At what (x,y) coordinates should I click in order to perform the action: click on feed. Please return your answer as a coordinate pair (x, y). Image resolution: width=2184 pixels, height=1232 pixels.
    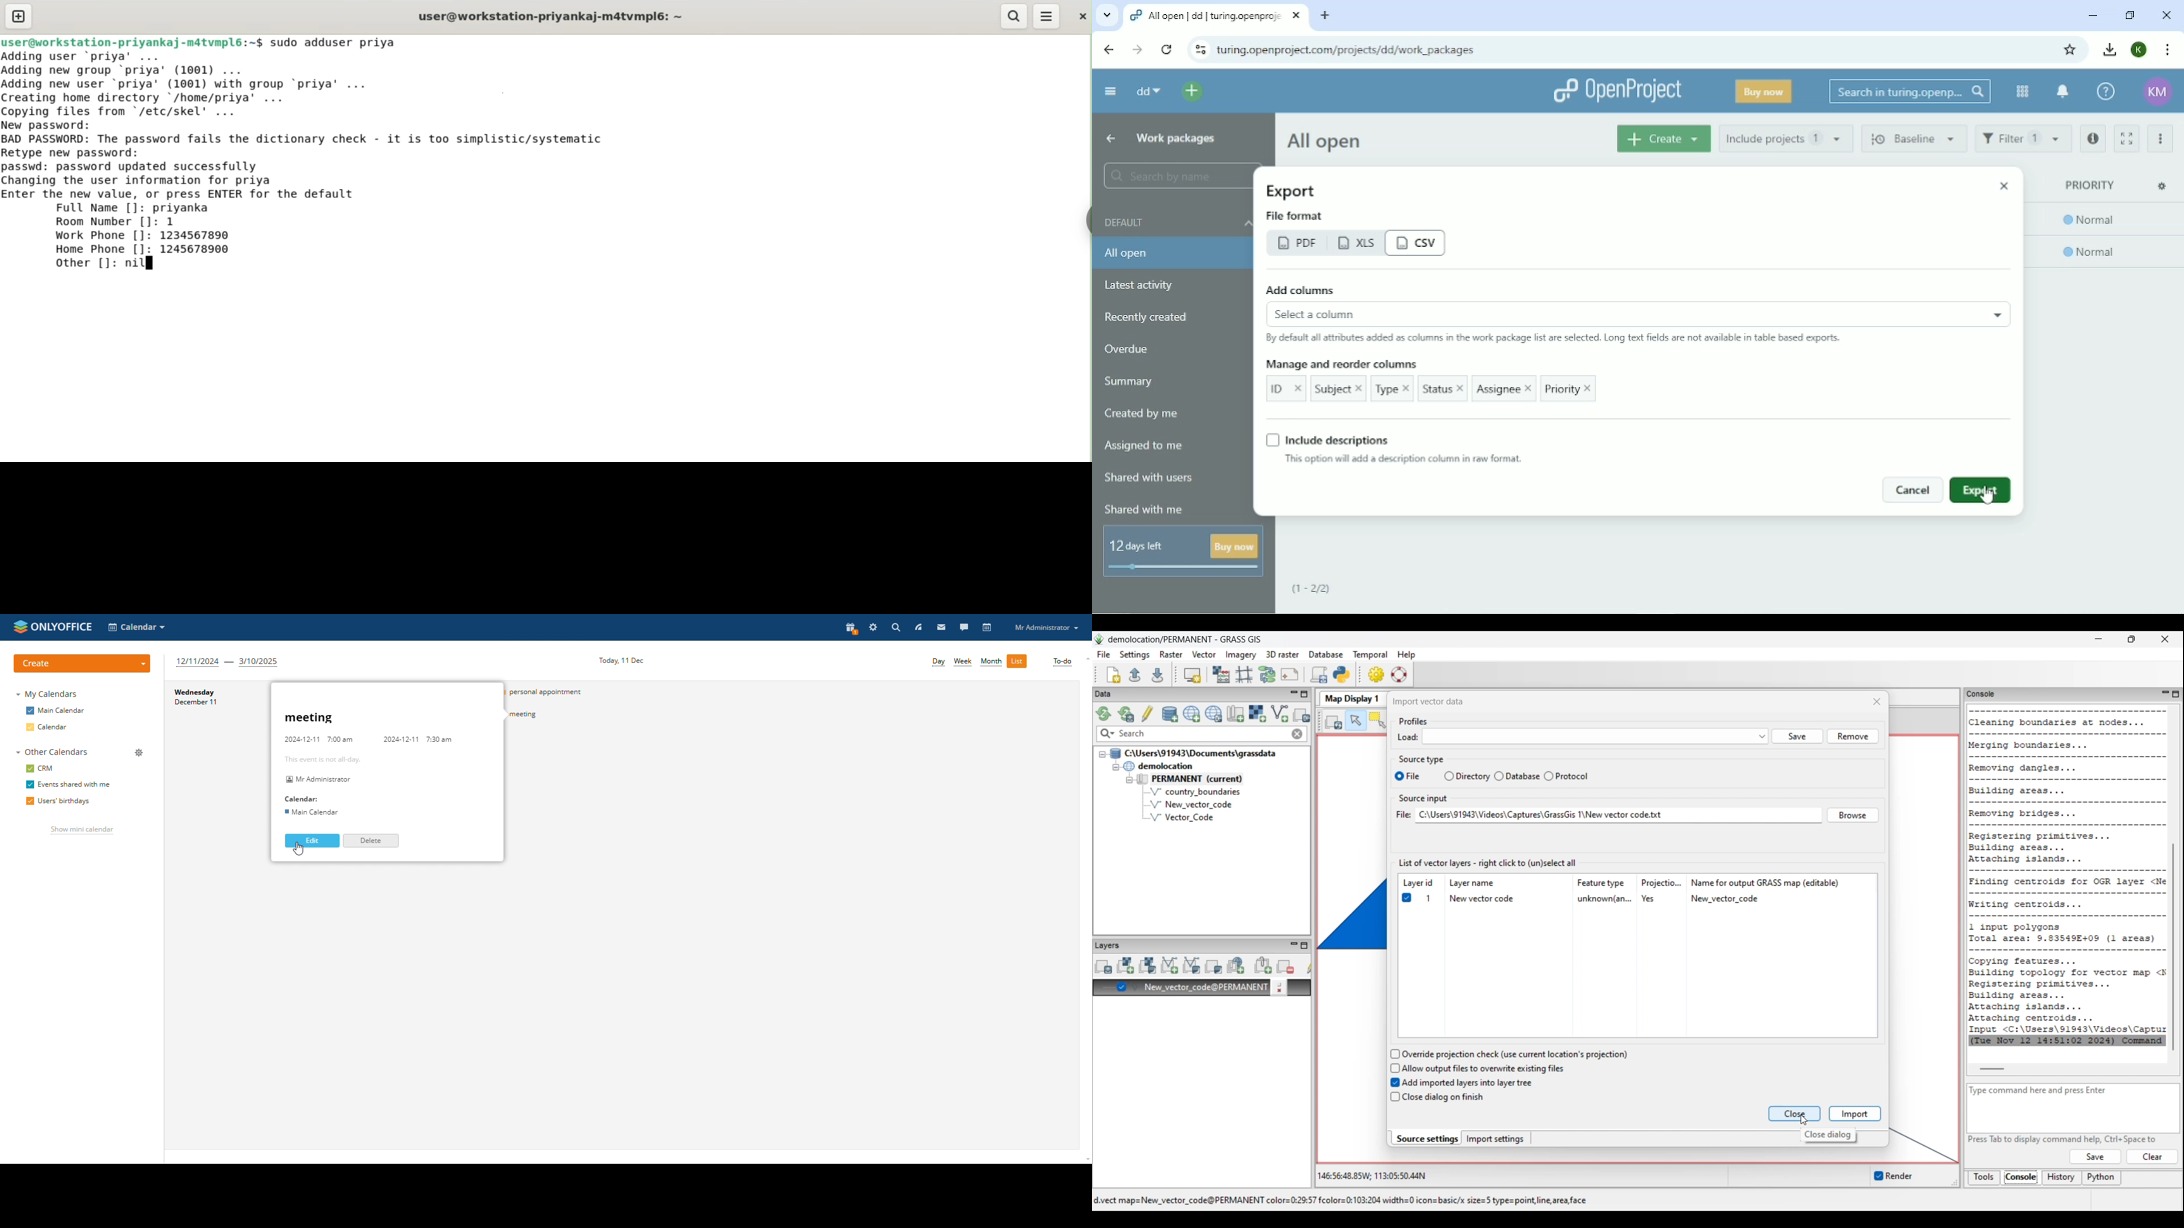
    Looking at the image, I should click on (918, 627).